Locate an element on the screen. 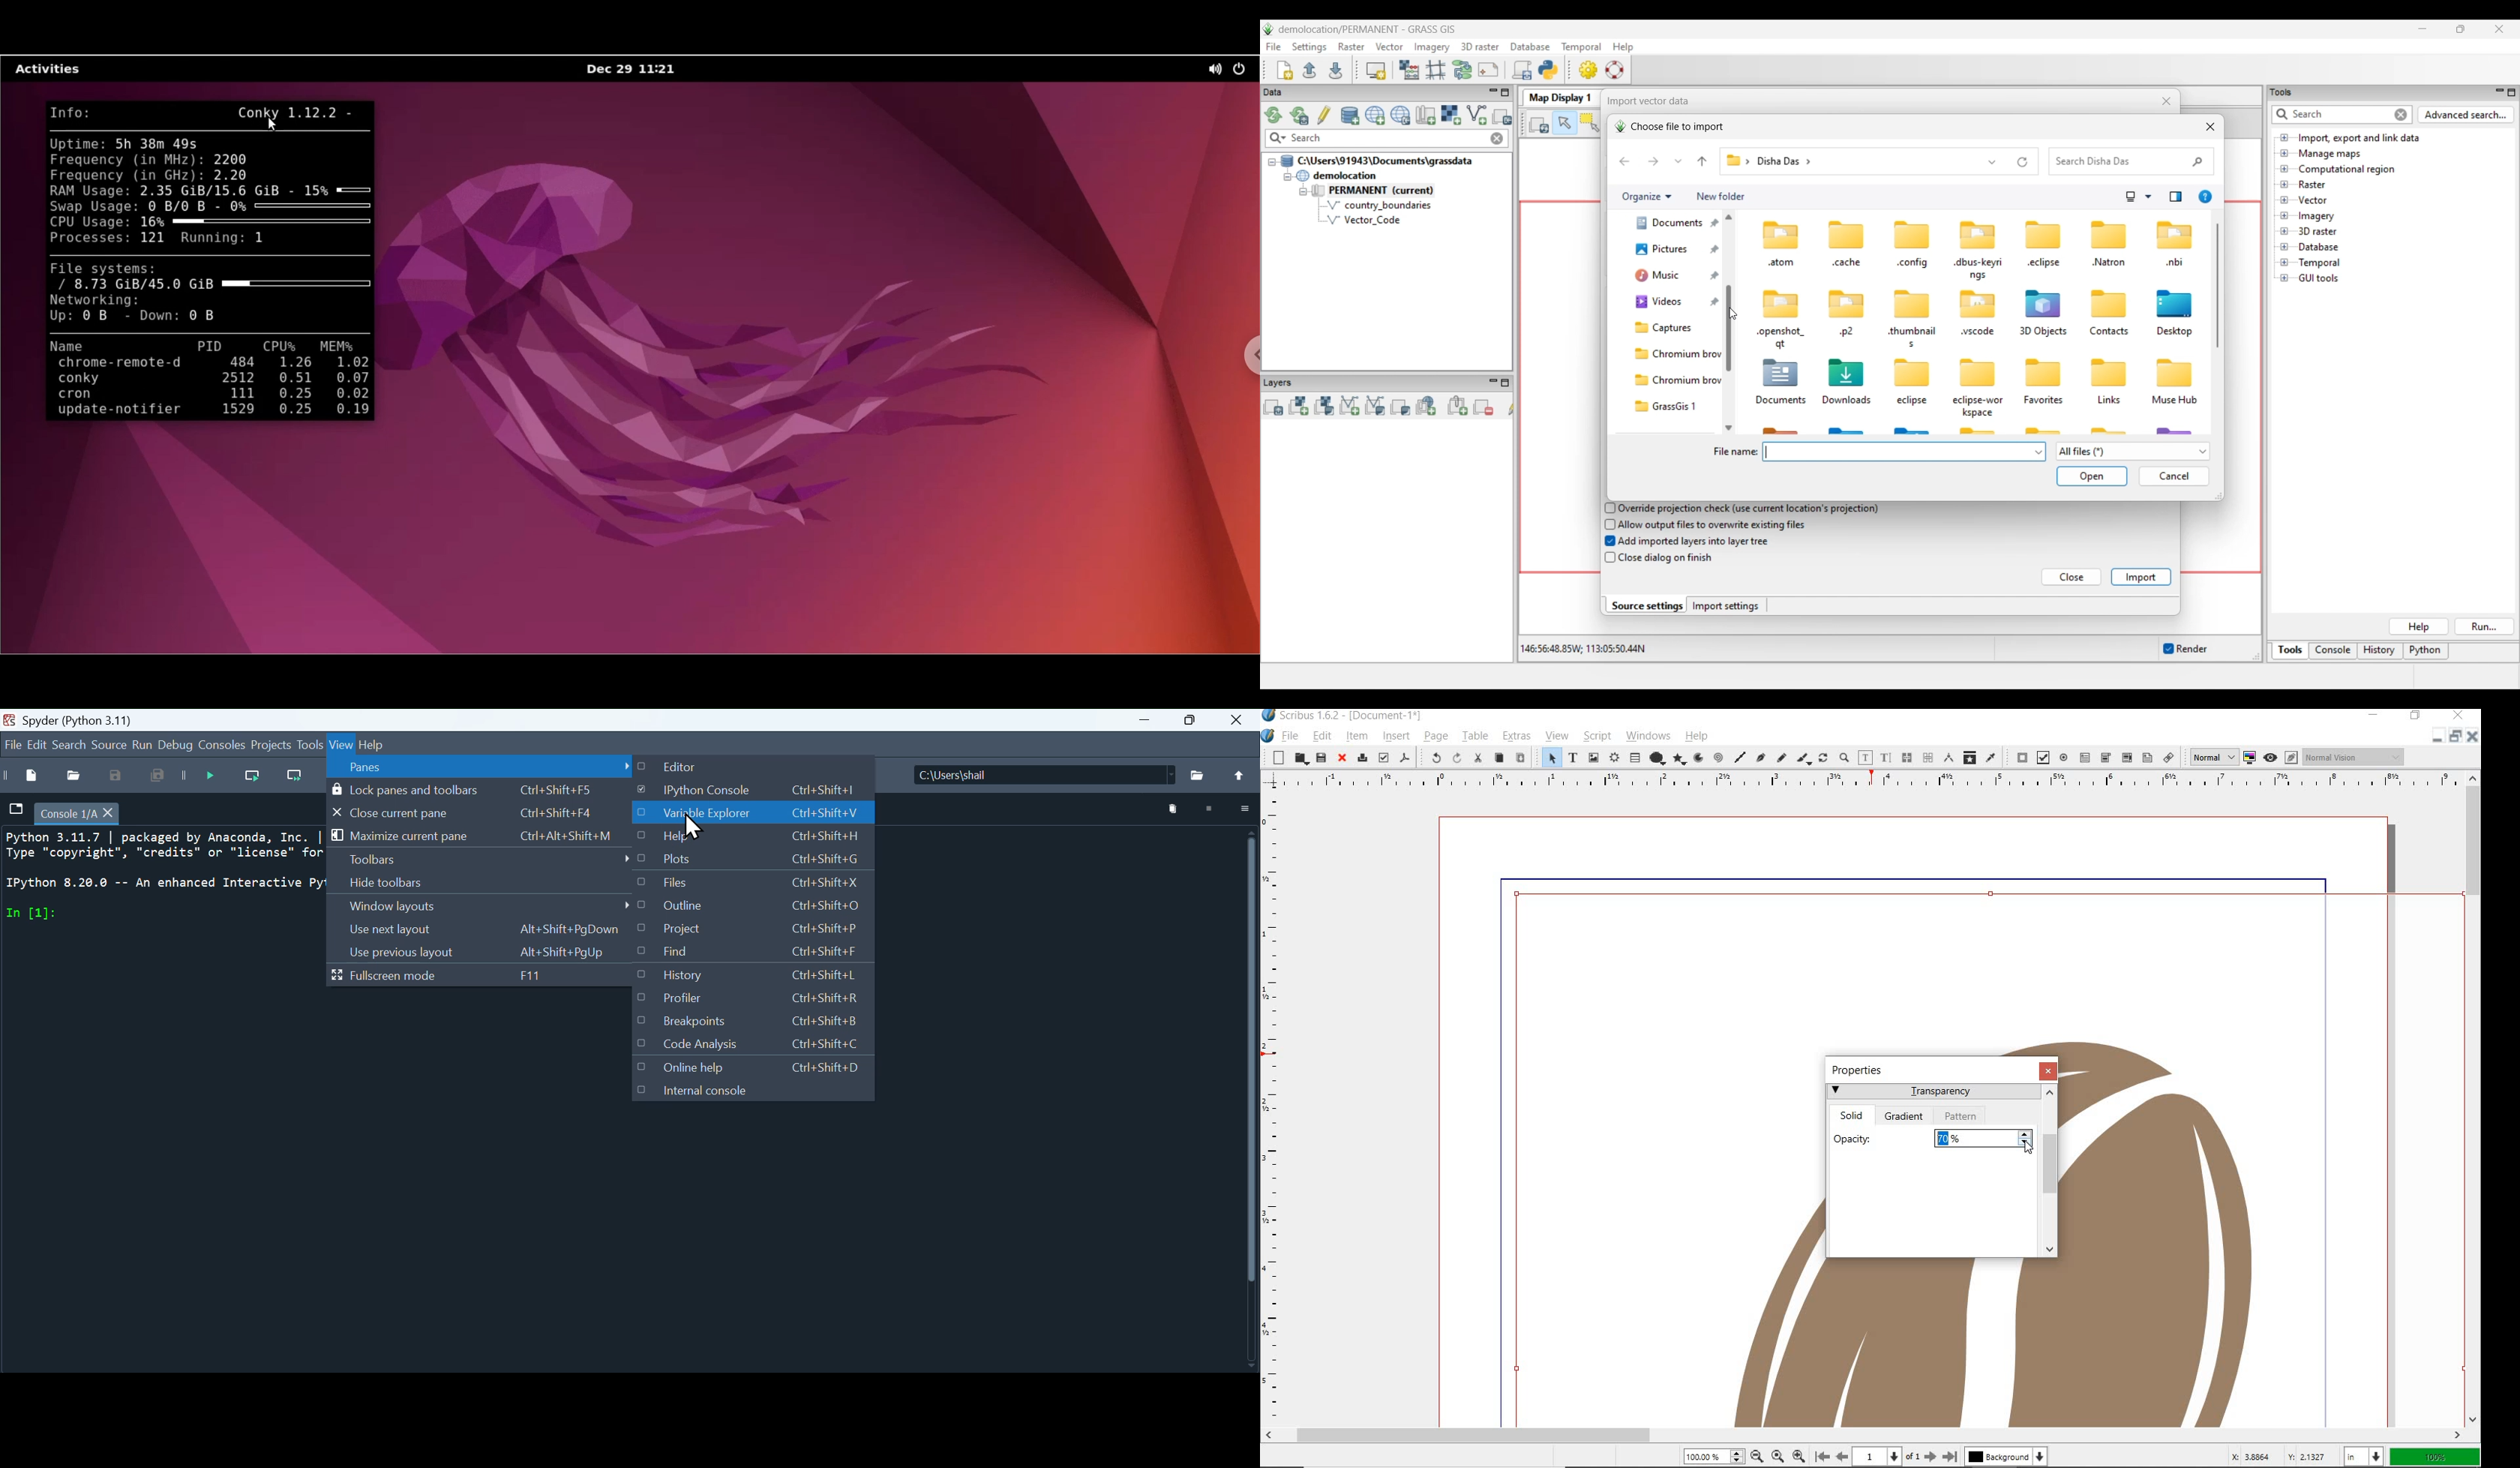  help is located at coordinates (747, 838).